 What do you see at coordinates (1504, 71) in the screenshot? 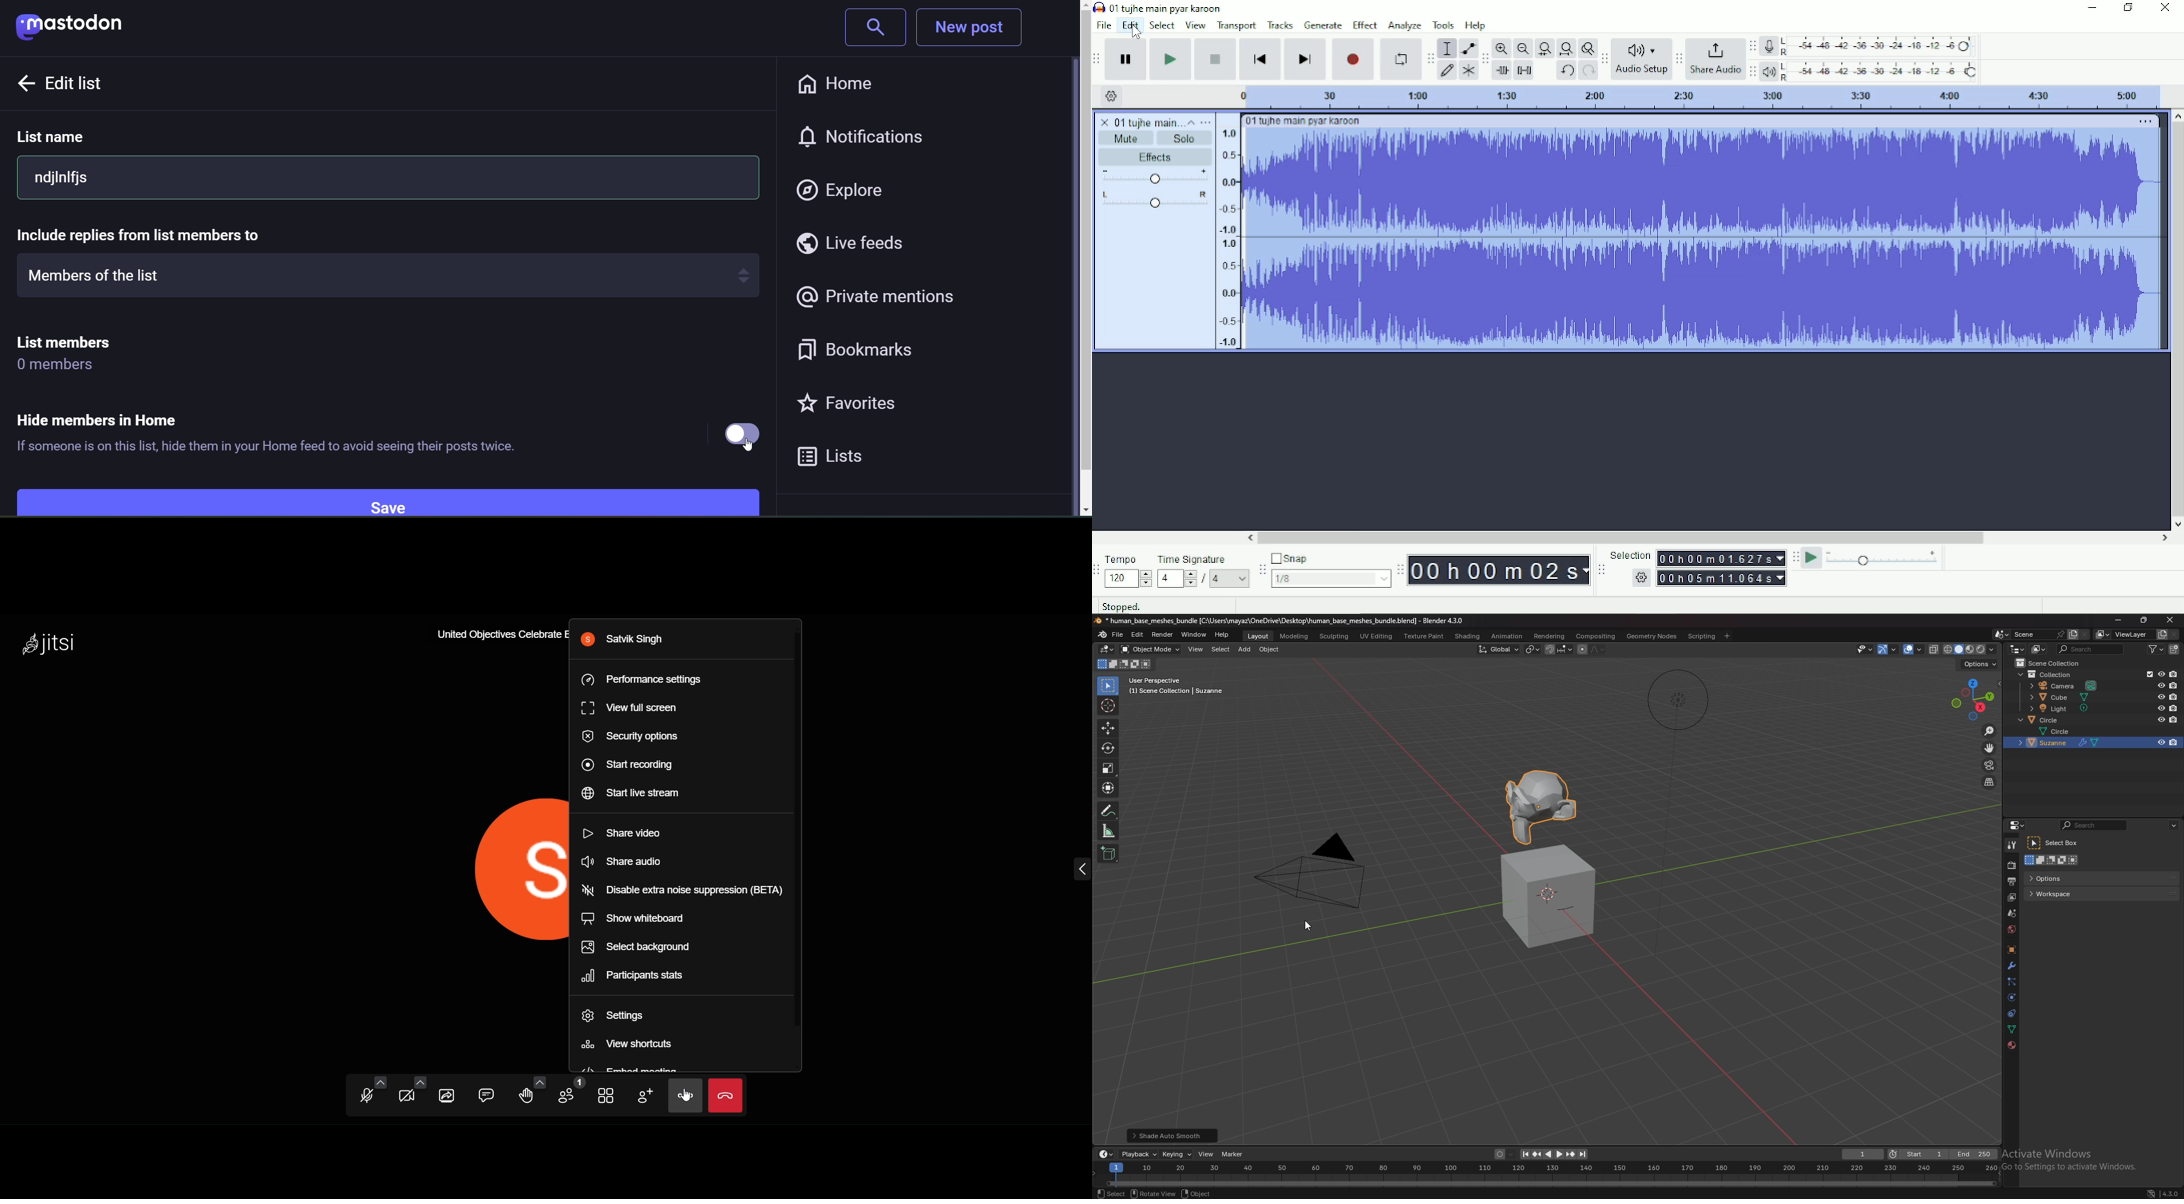
I see `Trim audio outside selection` at bounding box center [1504, 71].